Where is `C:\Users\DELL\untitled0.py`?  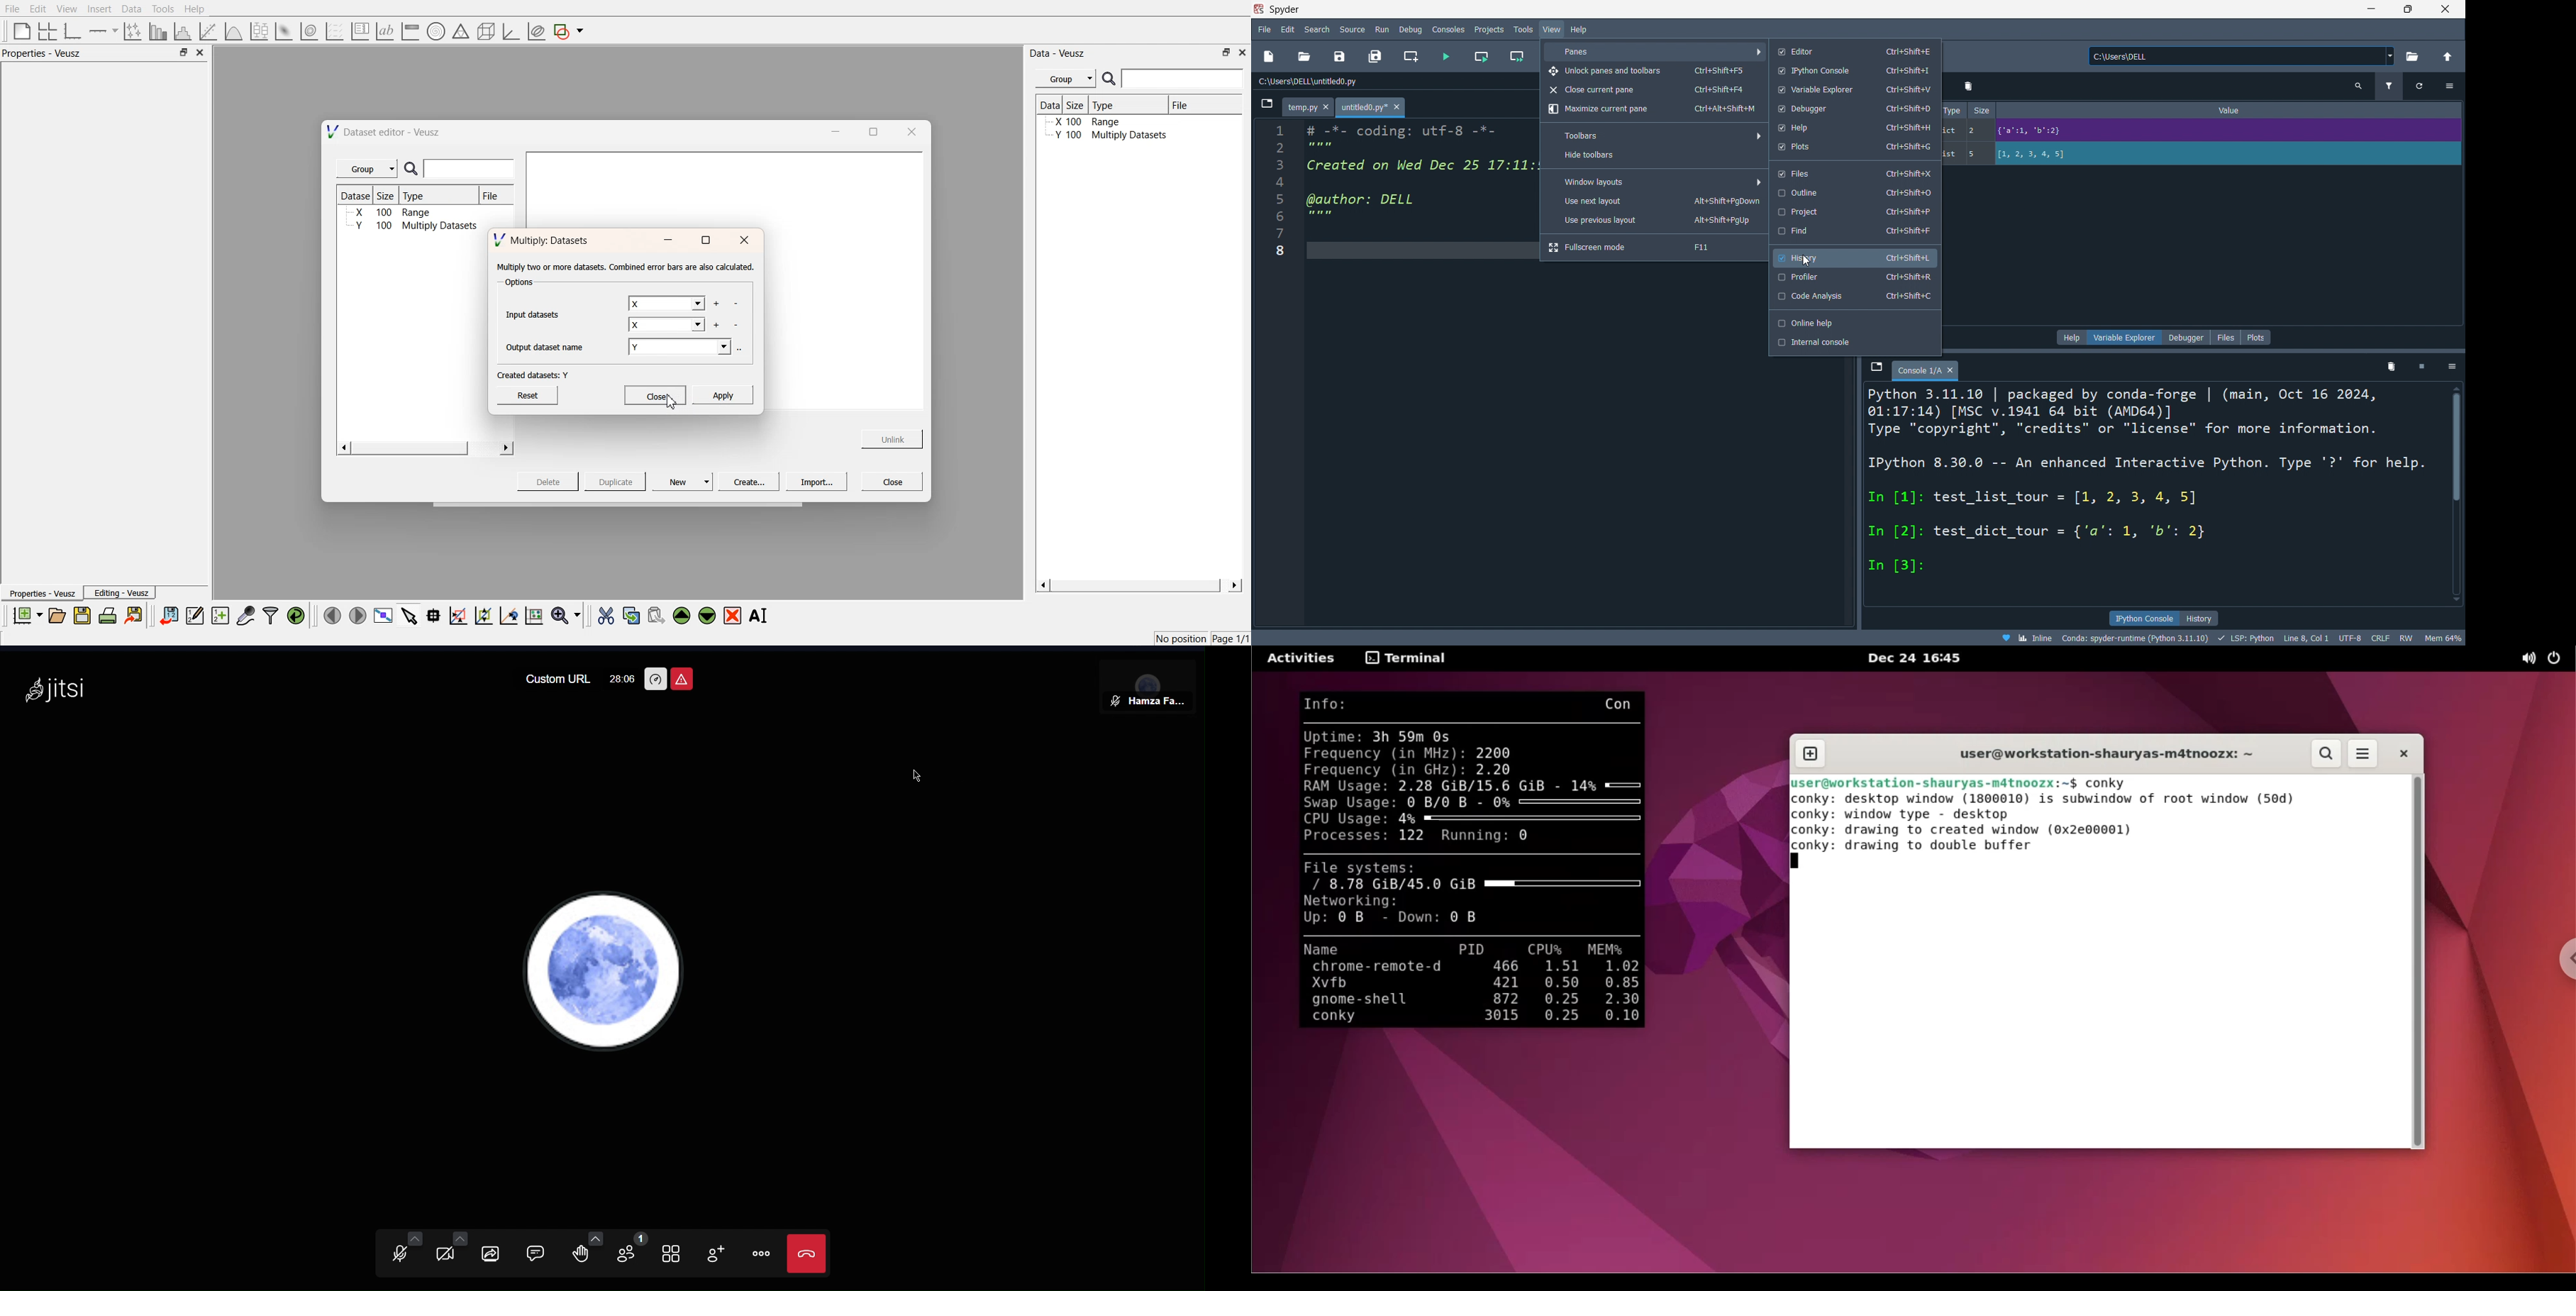
C:\Users\DELL\untitled0.py is located at coordinates (1324, 82).